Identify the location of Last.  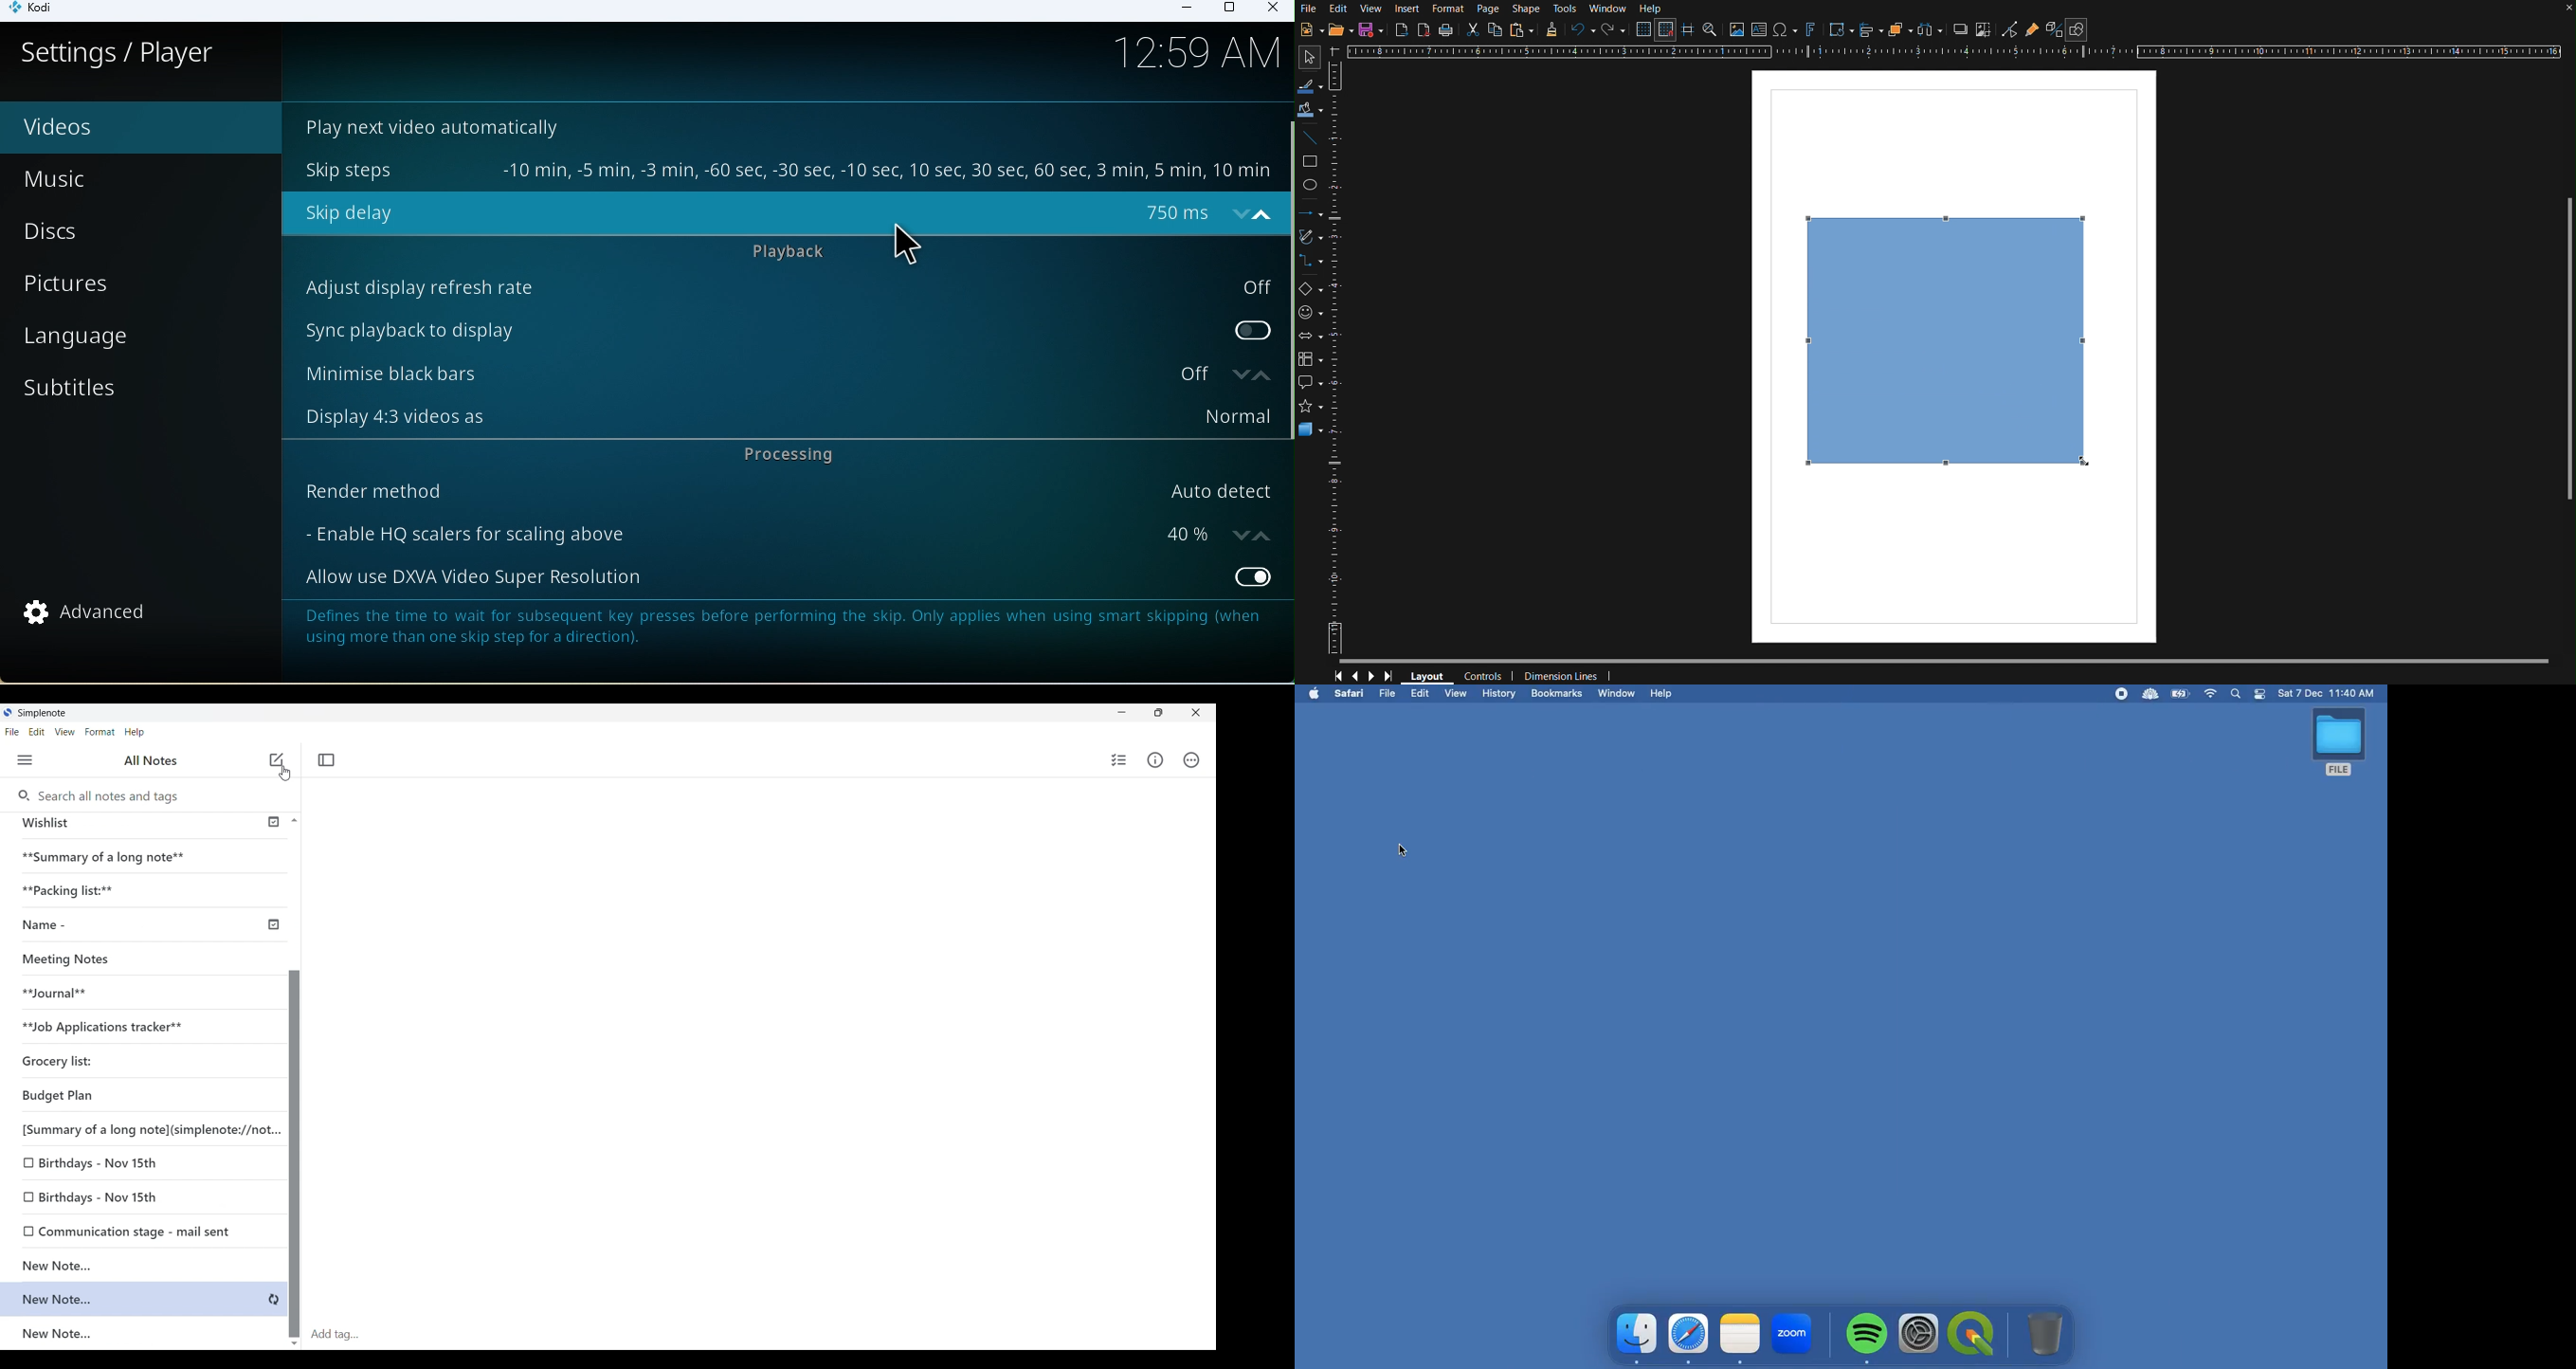
(1392, 676).